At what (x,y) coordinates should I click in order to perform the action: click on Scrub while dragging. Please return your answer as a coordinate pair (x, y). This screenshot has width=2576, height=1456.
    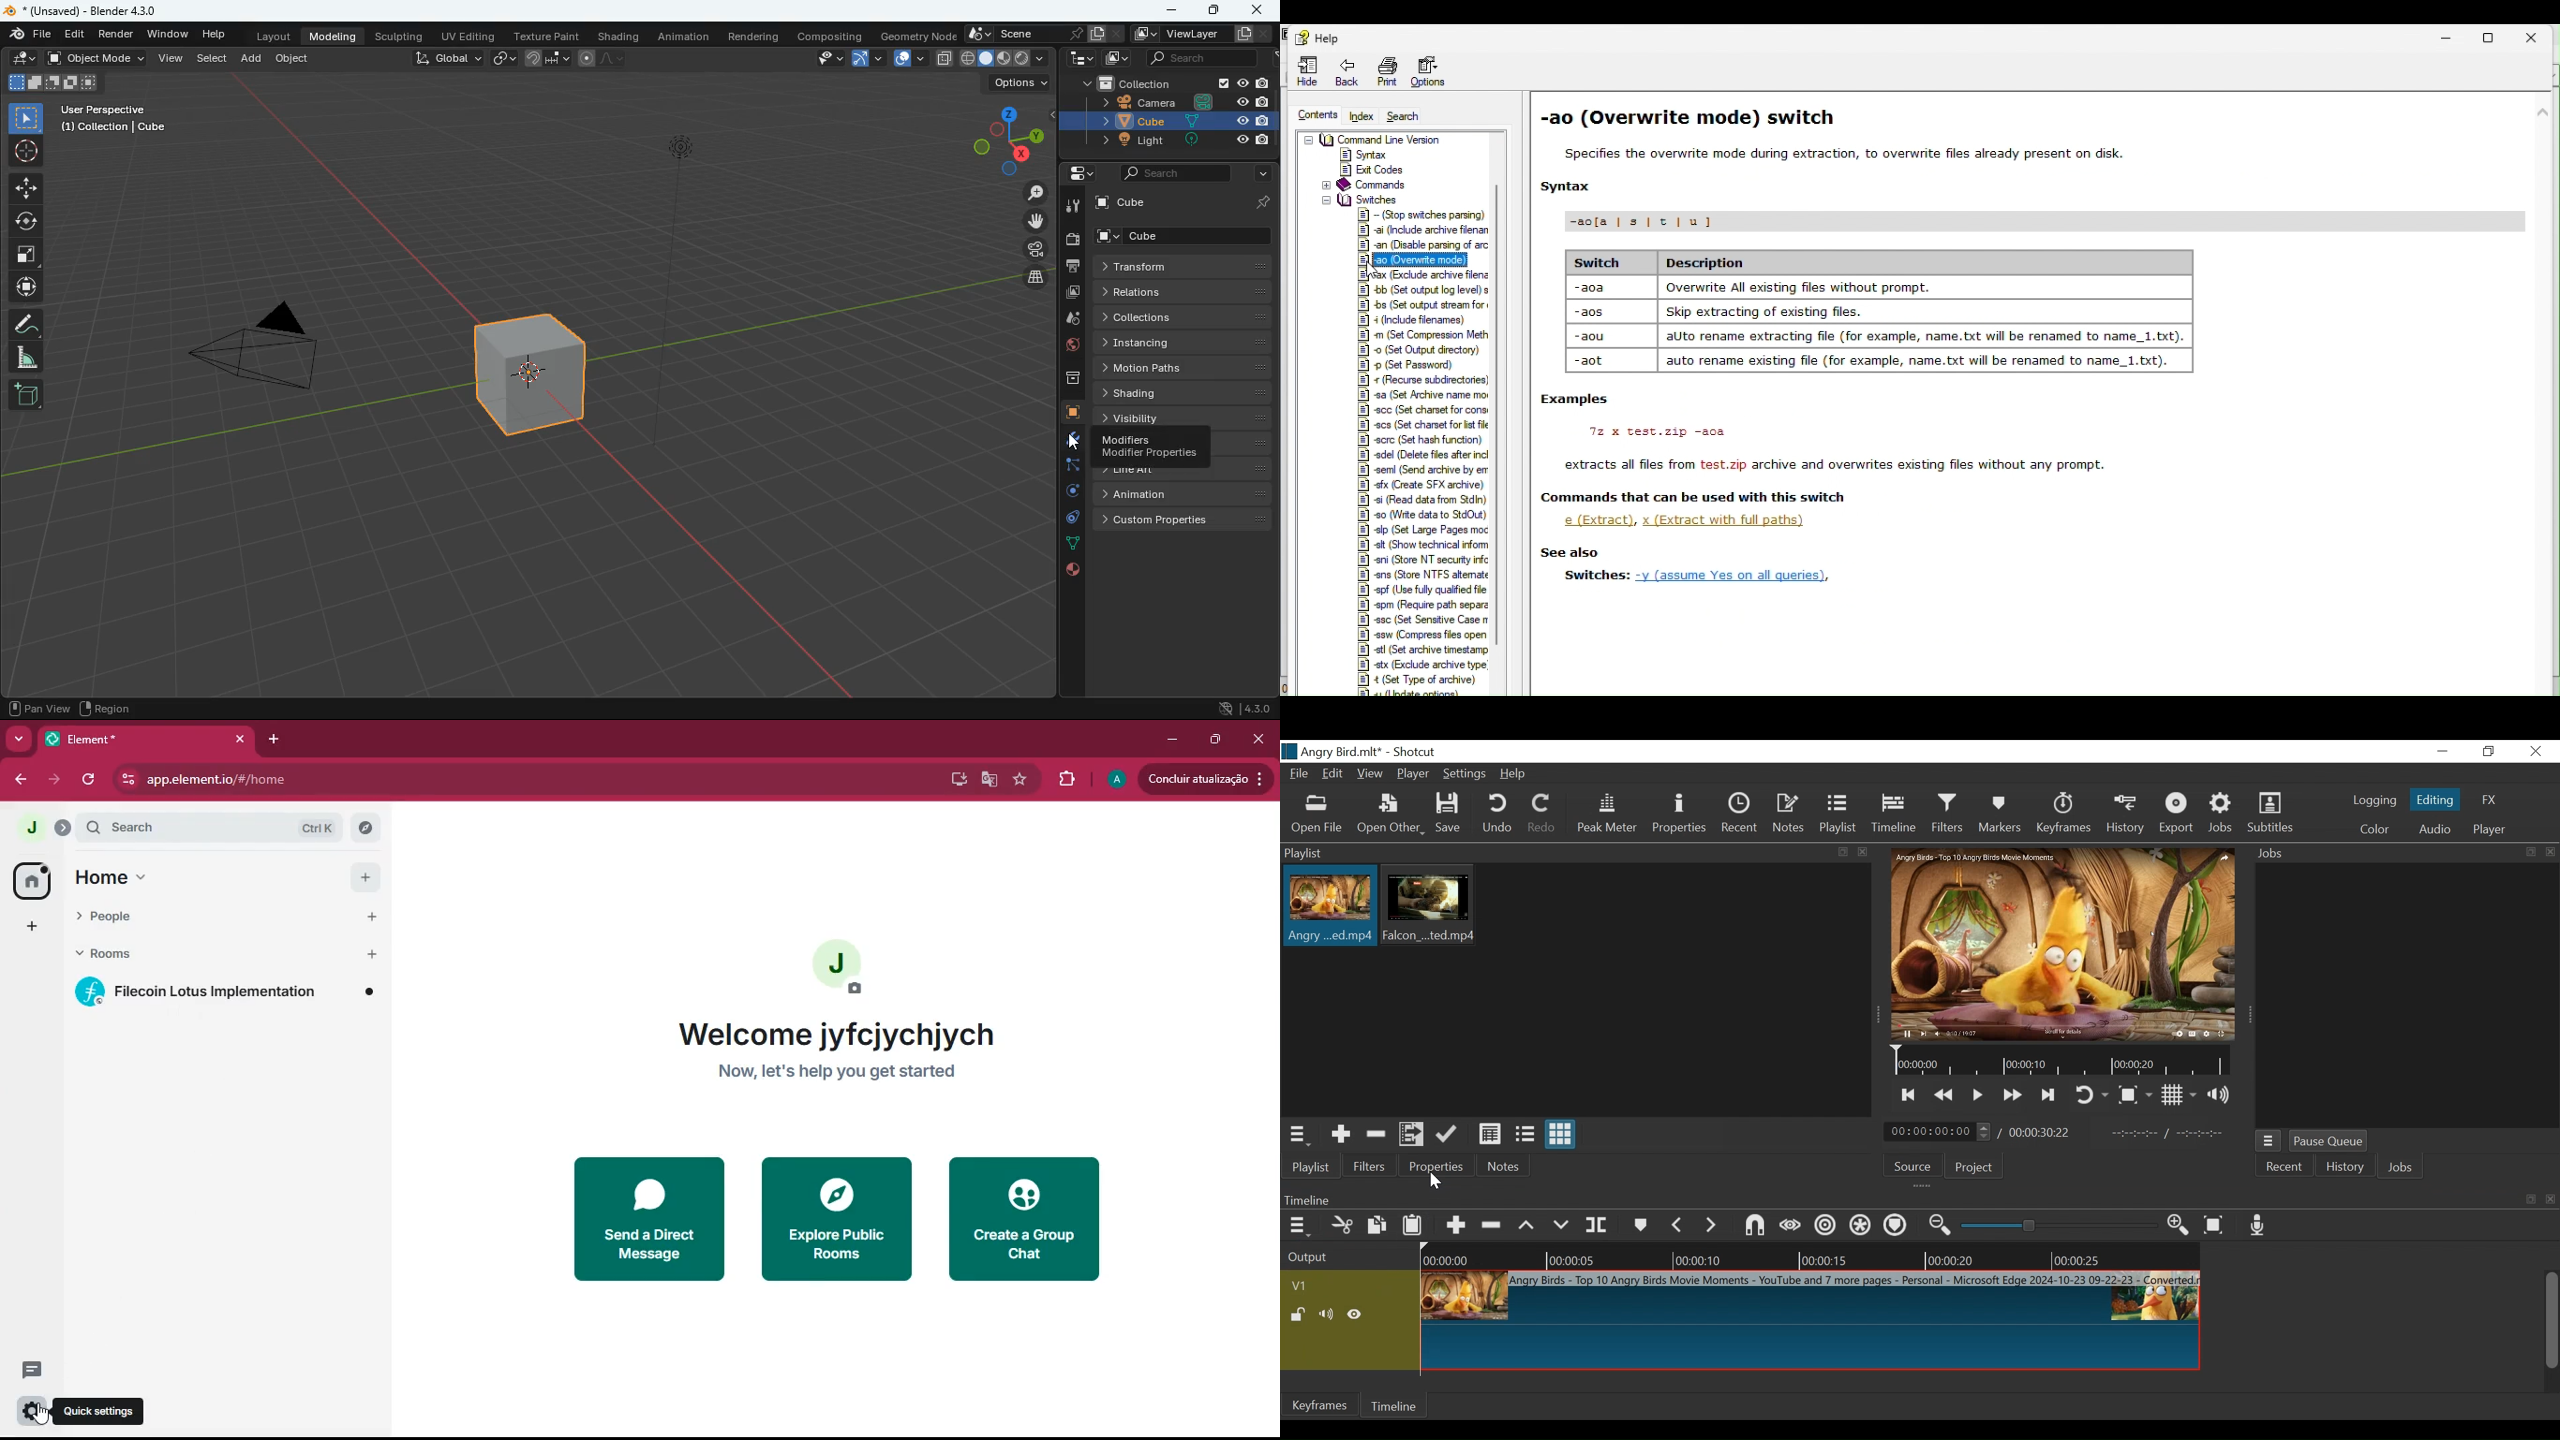
    Looking at the image, I should click on (1790, 1227).